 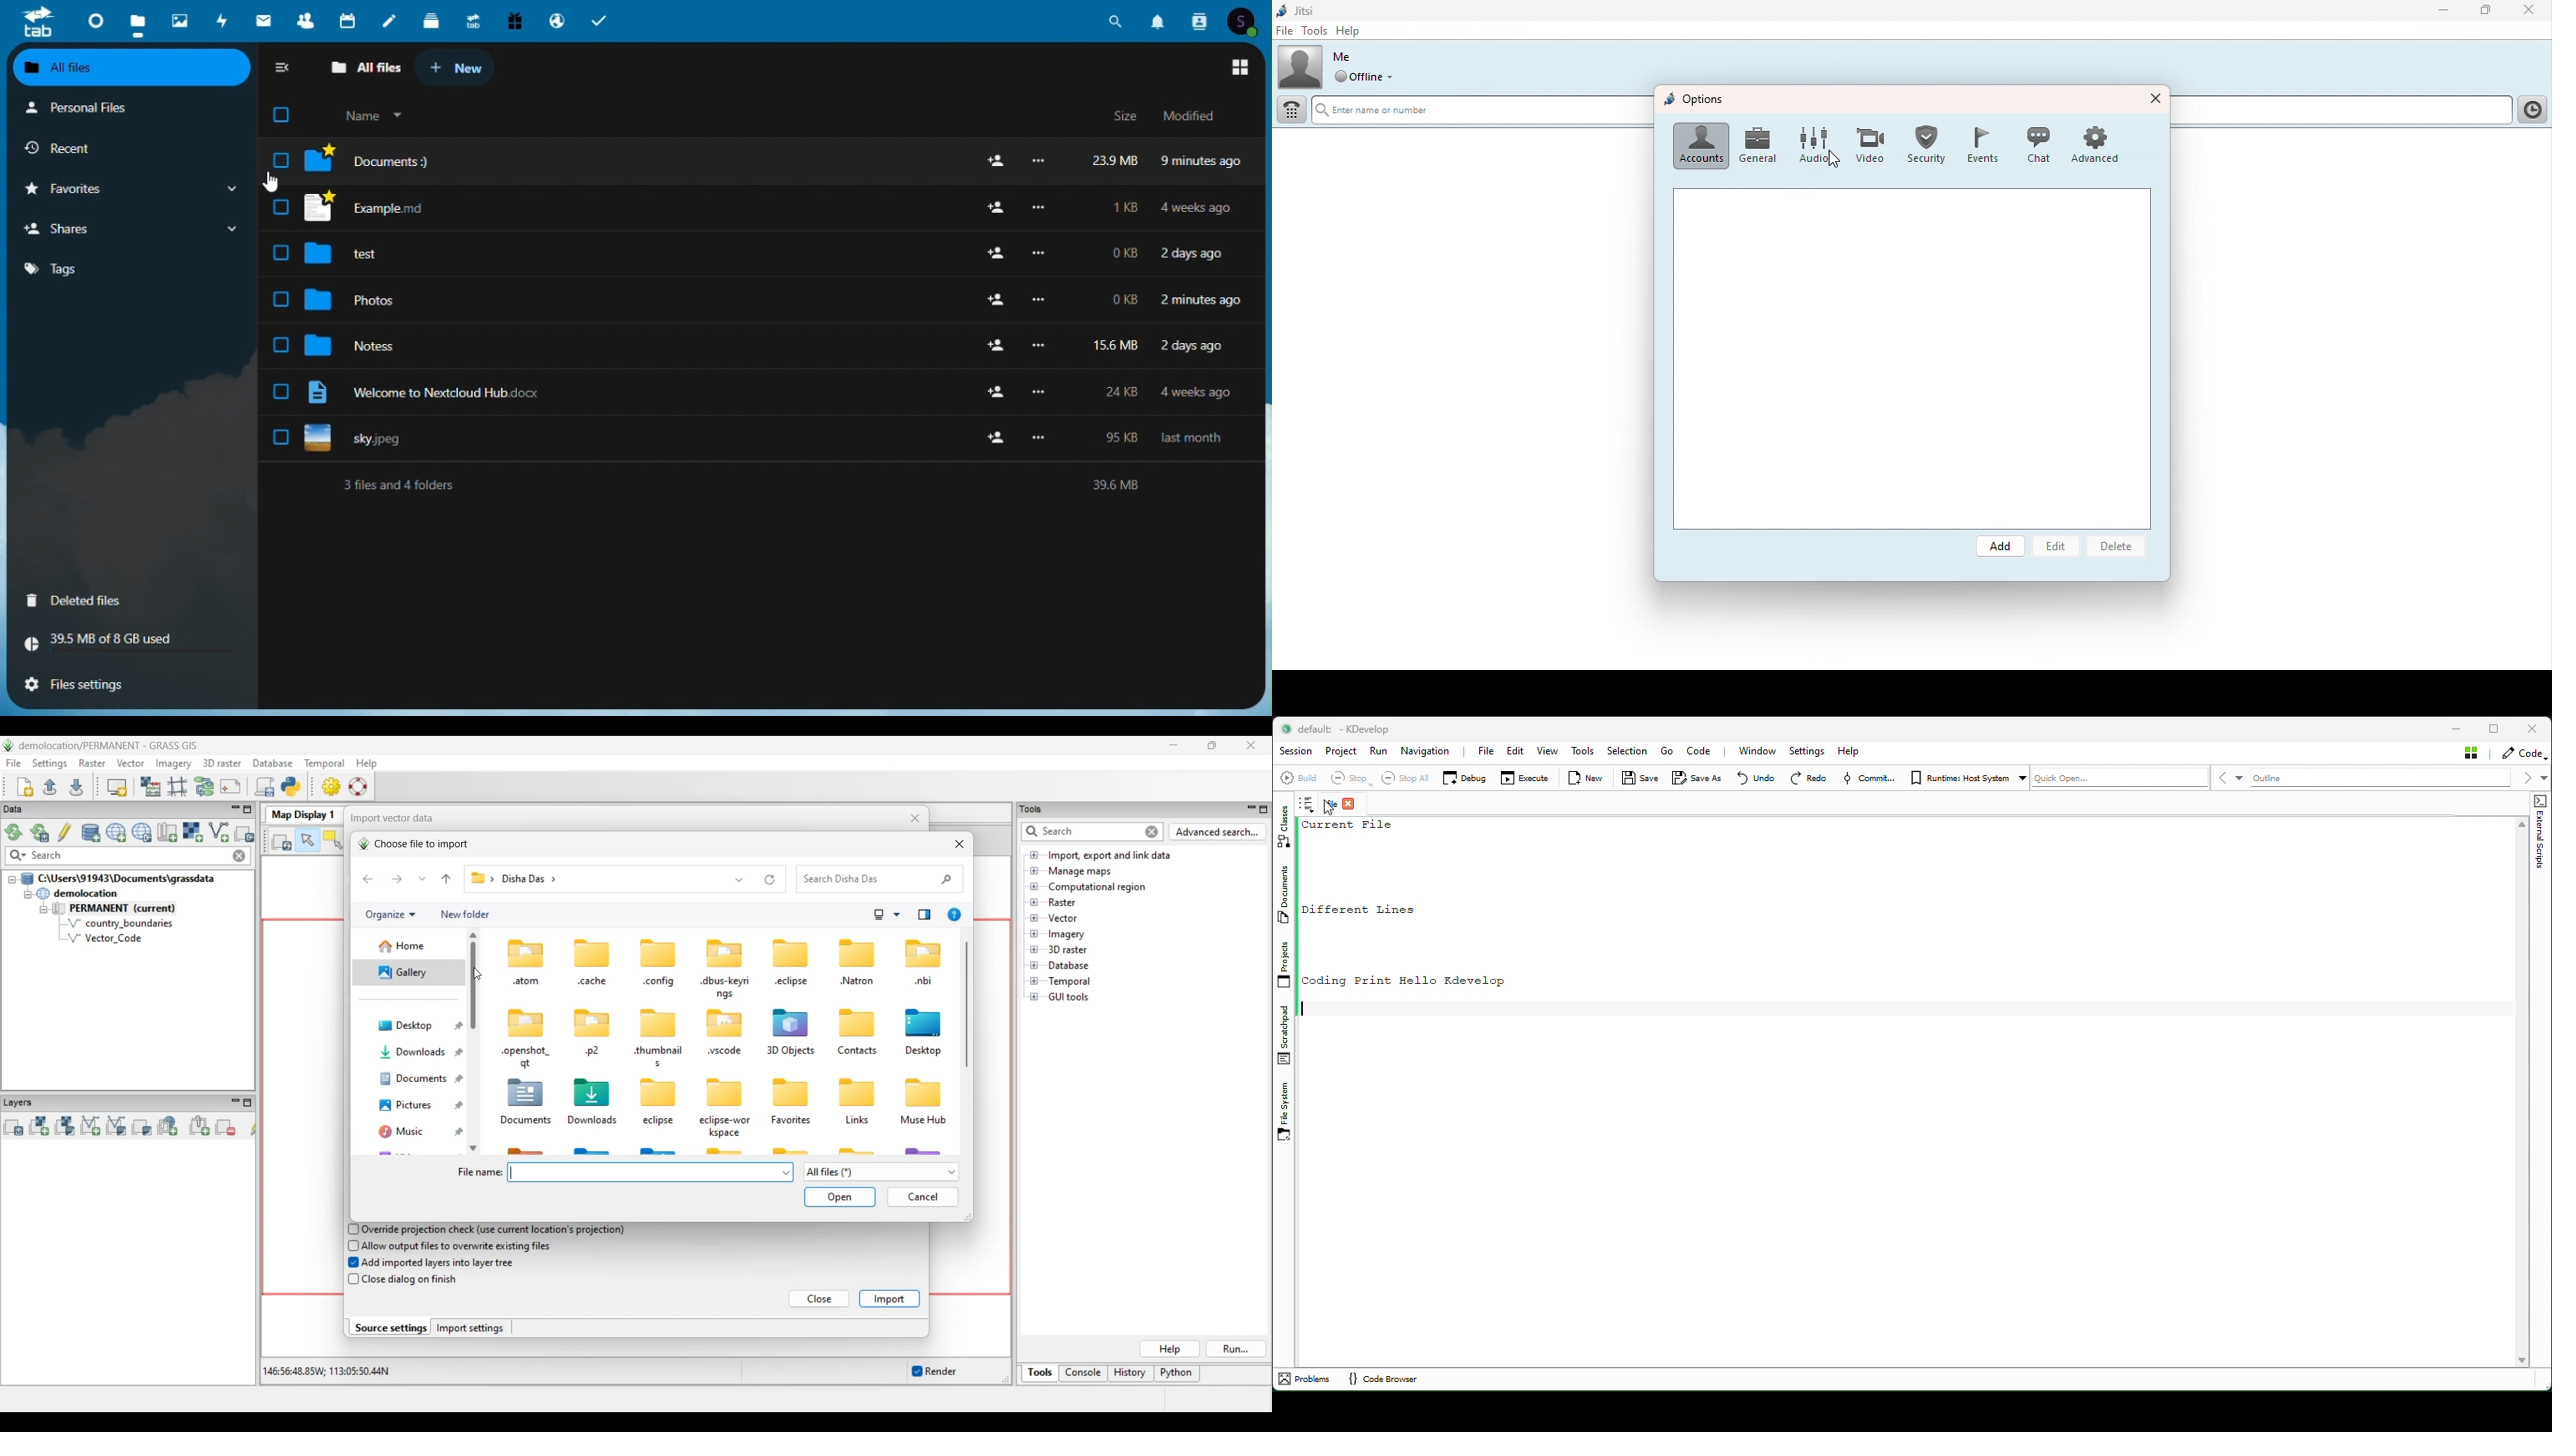 What do you see at coordinates (471, 19) in the screenshot?
I see `upgrade` at bounding box center [471, 19].